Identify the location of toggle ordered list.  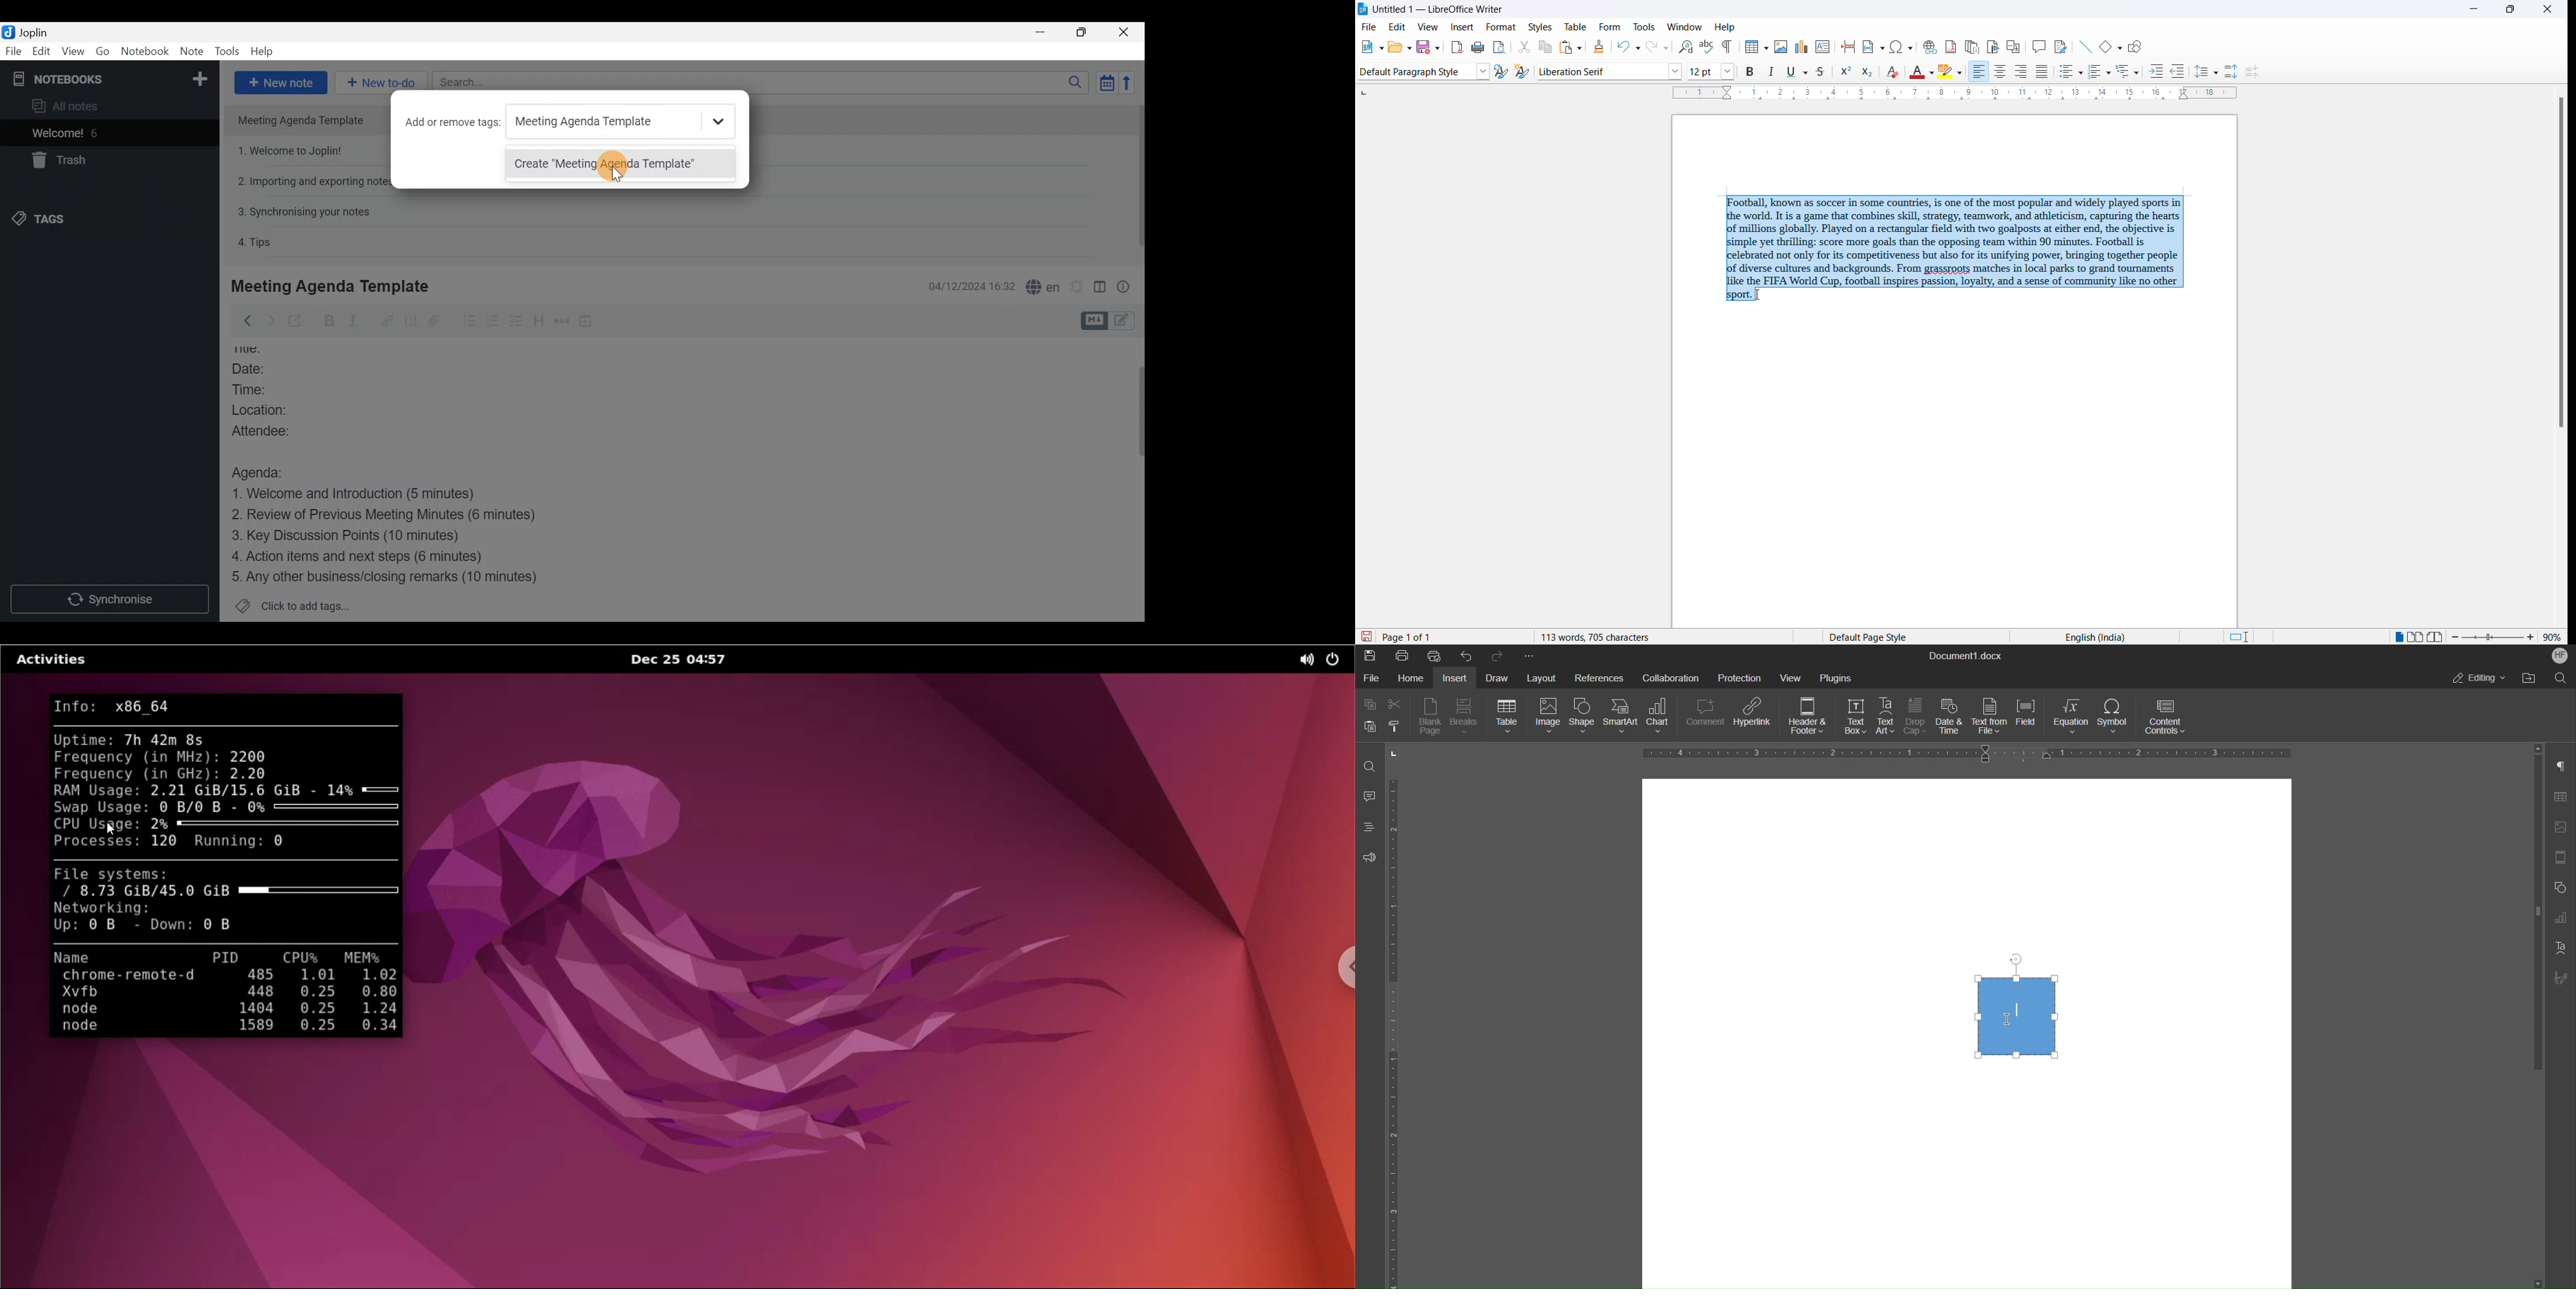
(2096, 72).